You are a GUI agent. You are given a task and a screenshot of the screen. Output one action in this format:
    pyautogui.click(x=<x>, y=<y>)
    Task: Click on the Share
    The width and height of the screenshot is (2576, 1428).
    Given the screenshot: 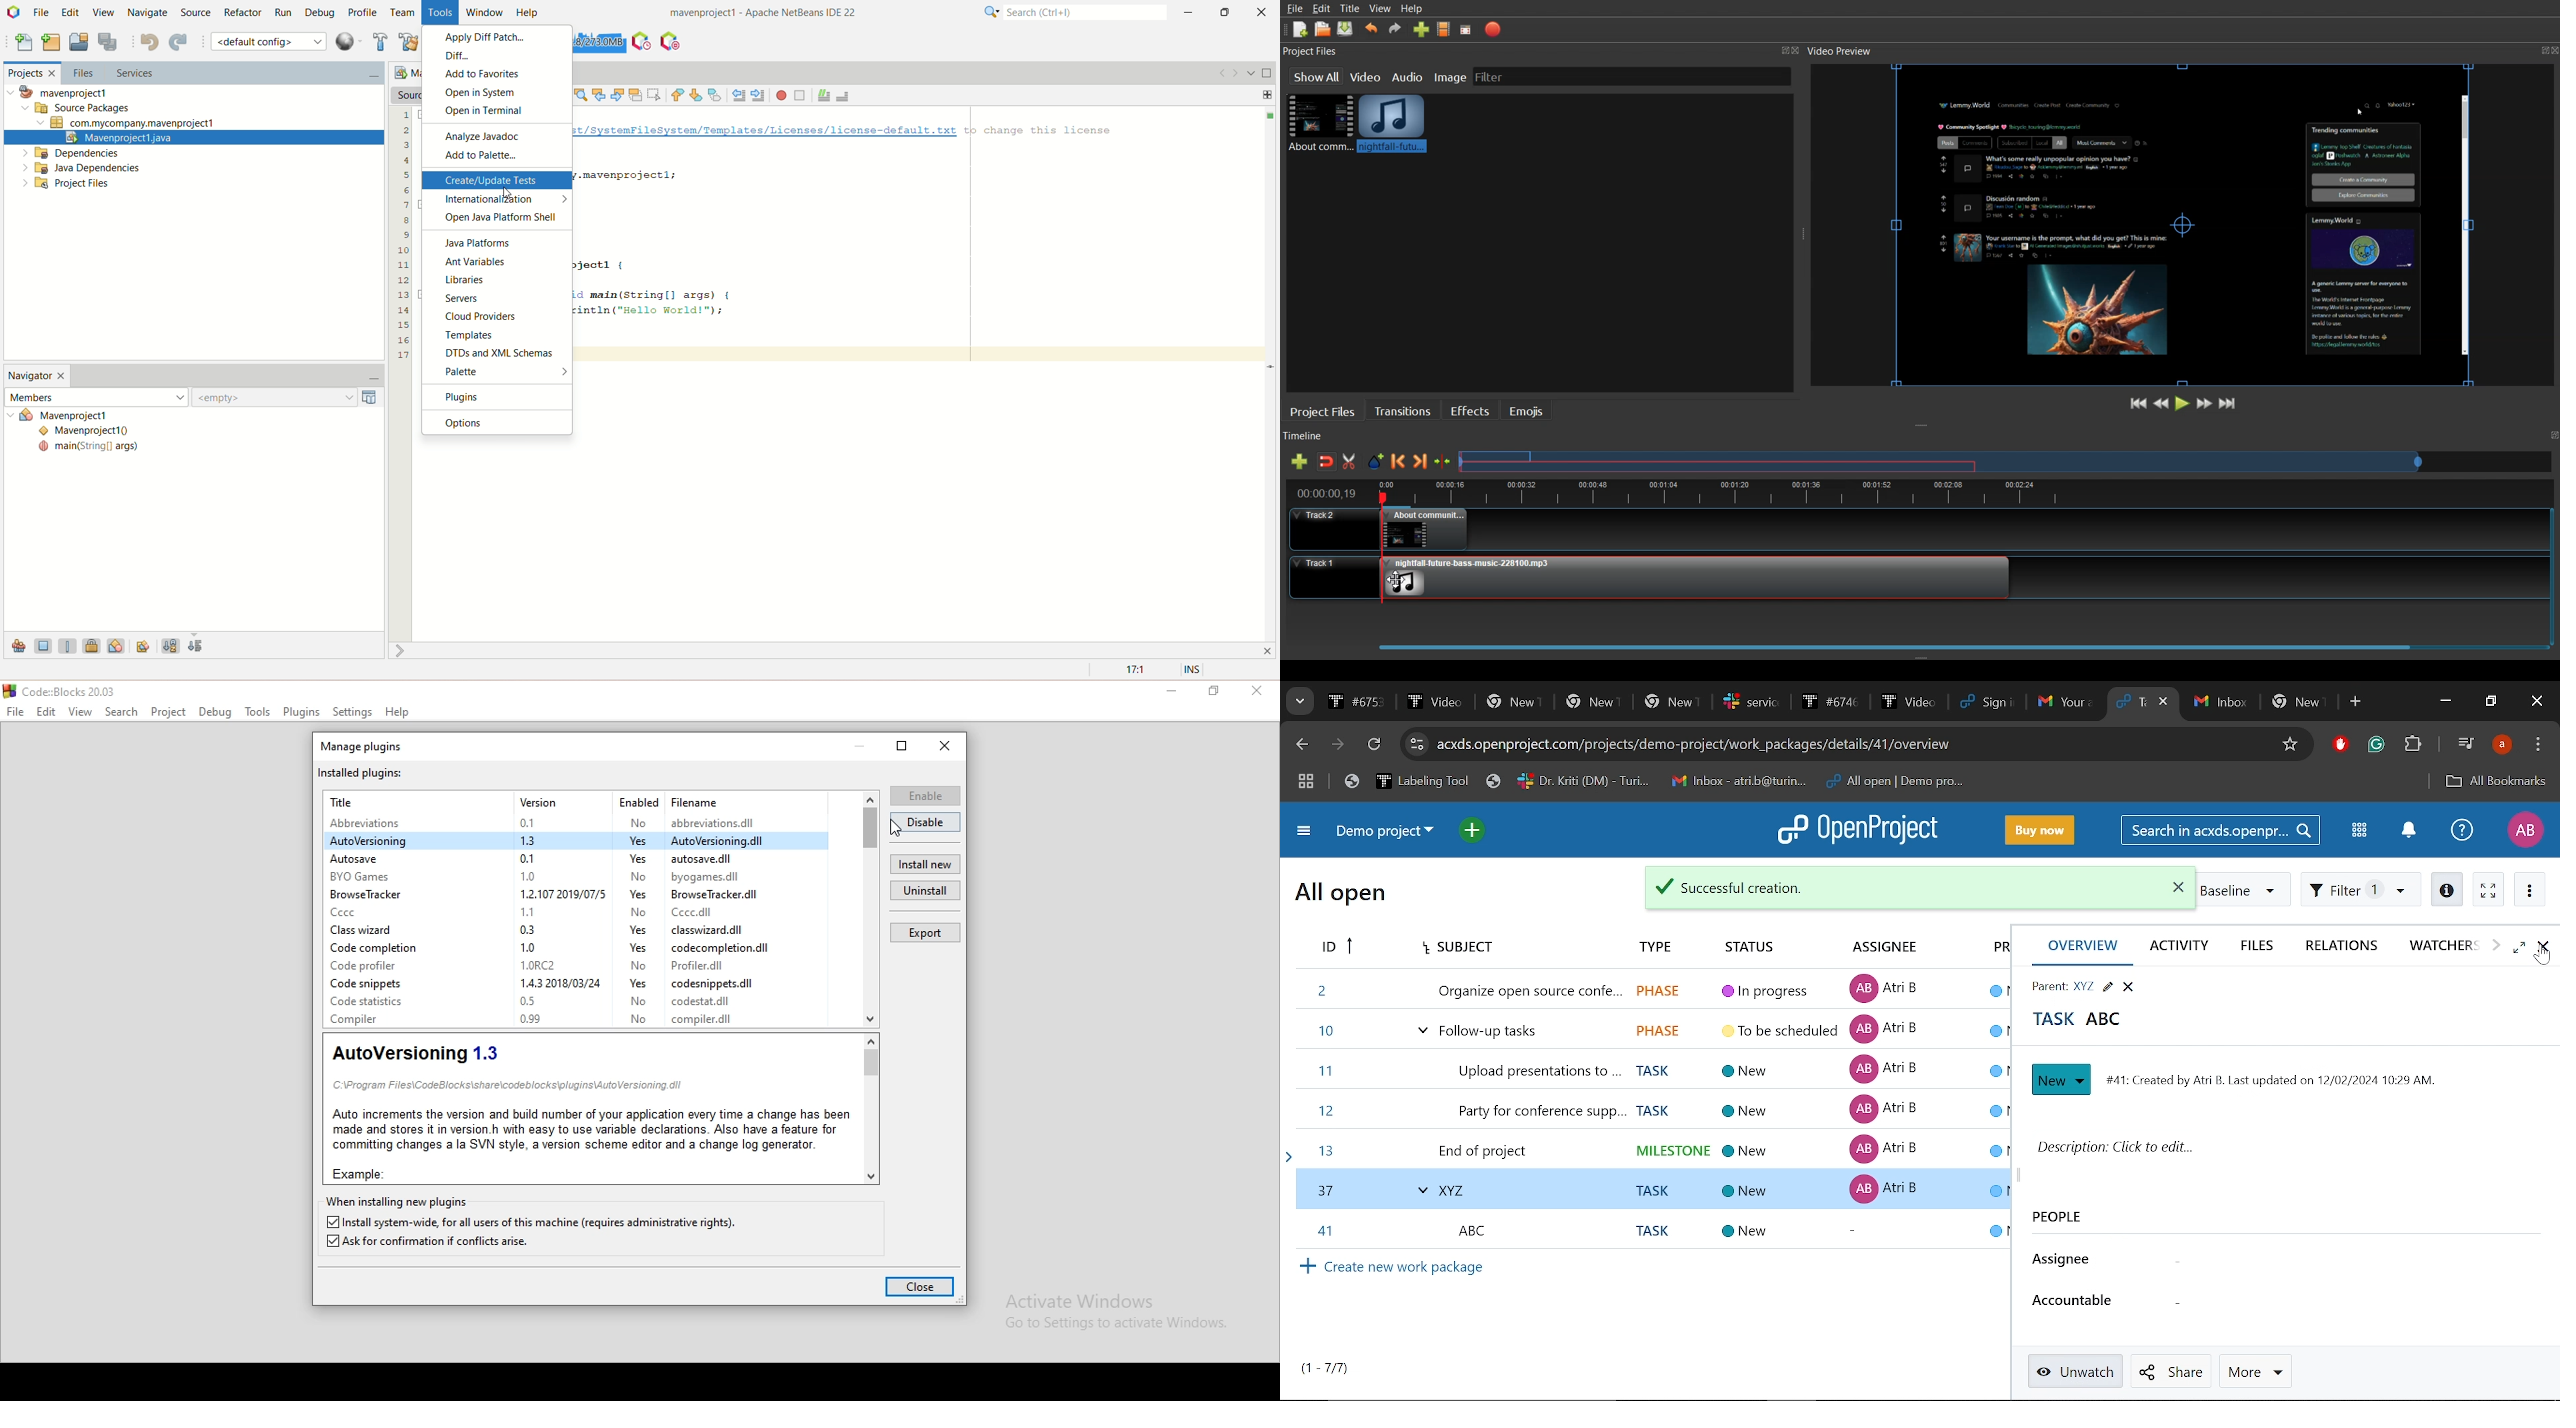 What is the action you would take?
    pyautogui.click(x=2166, y=1372)
    